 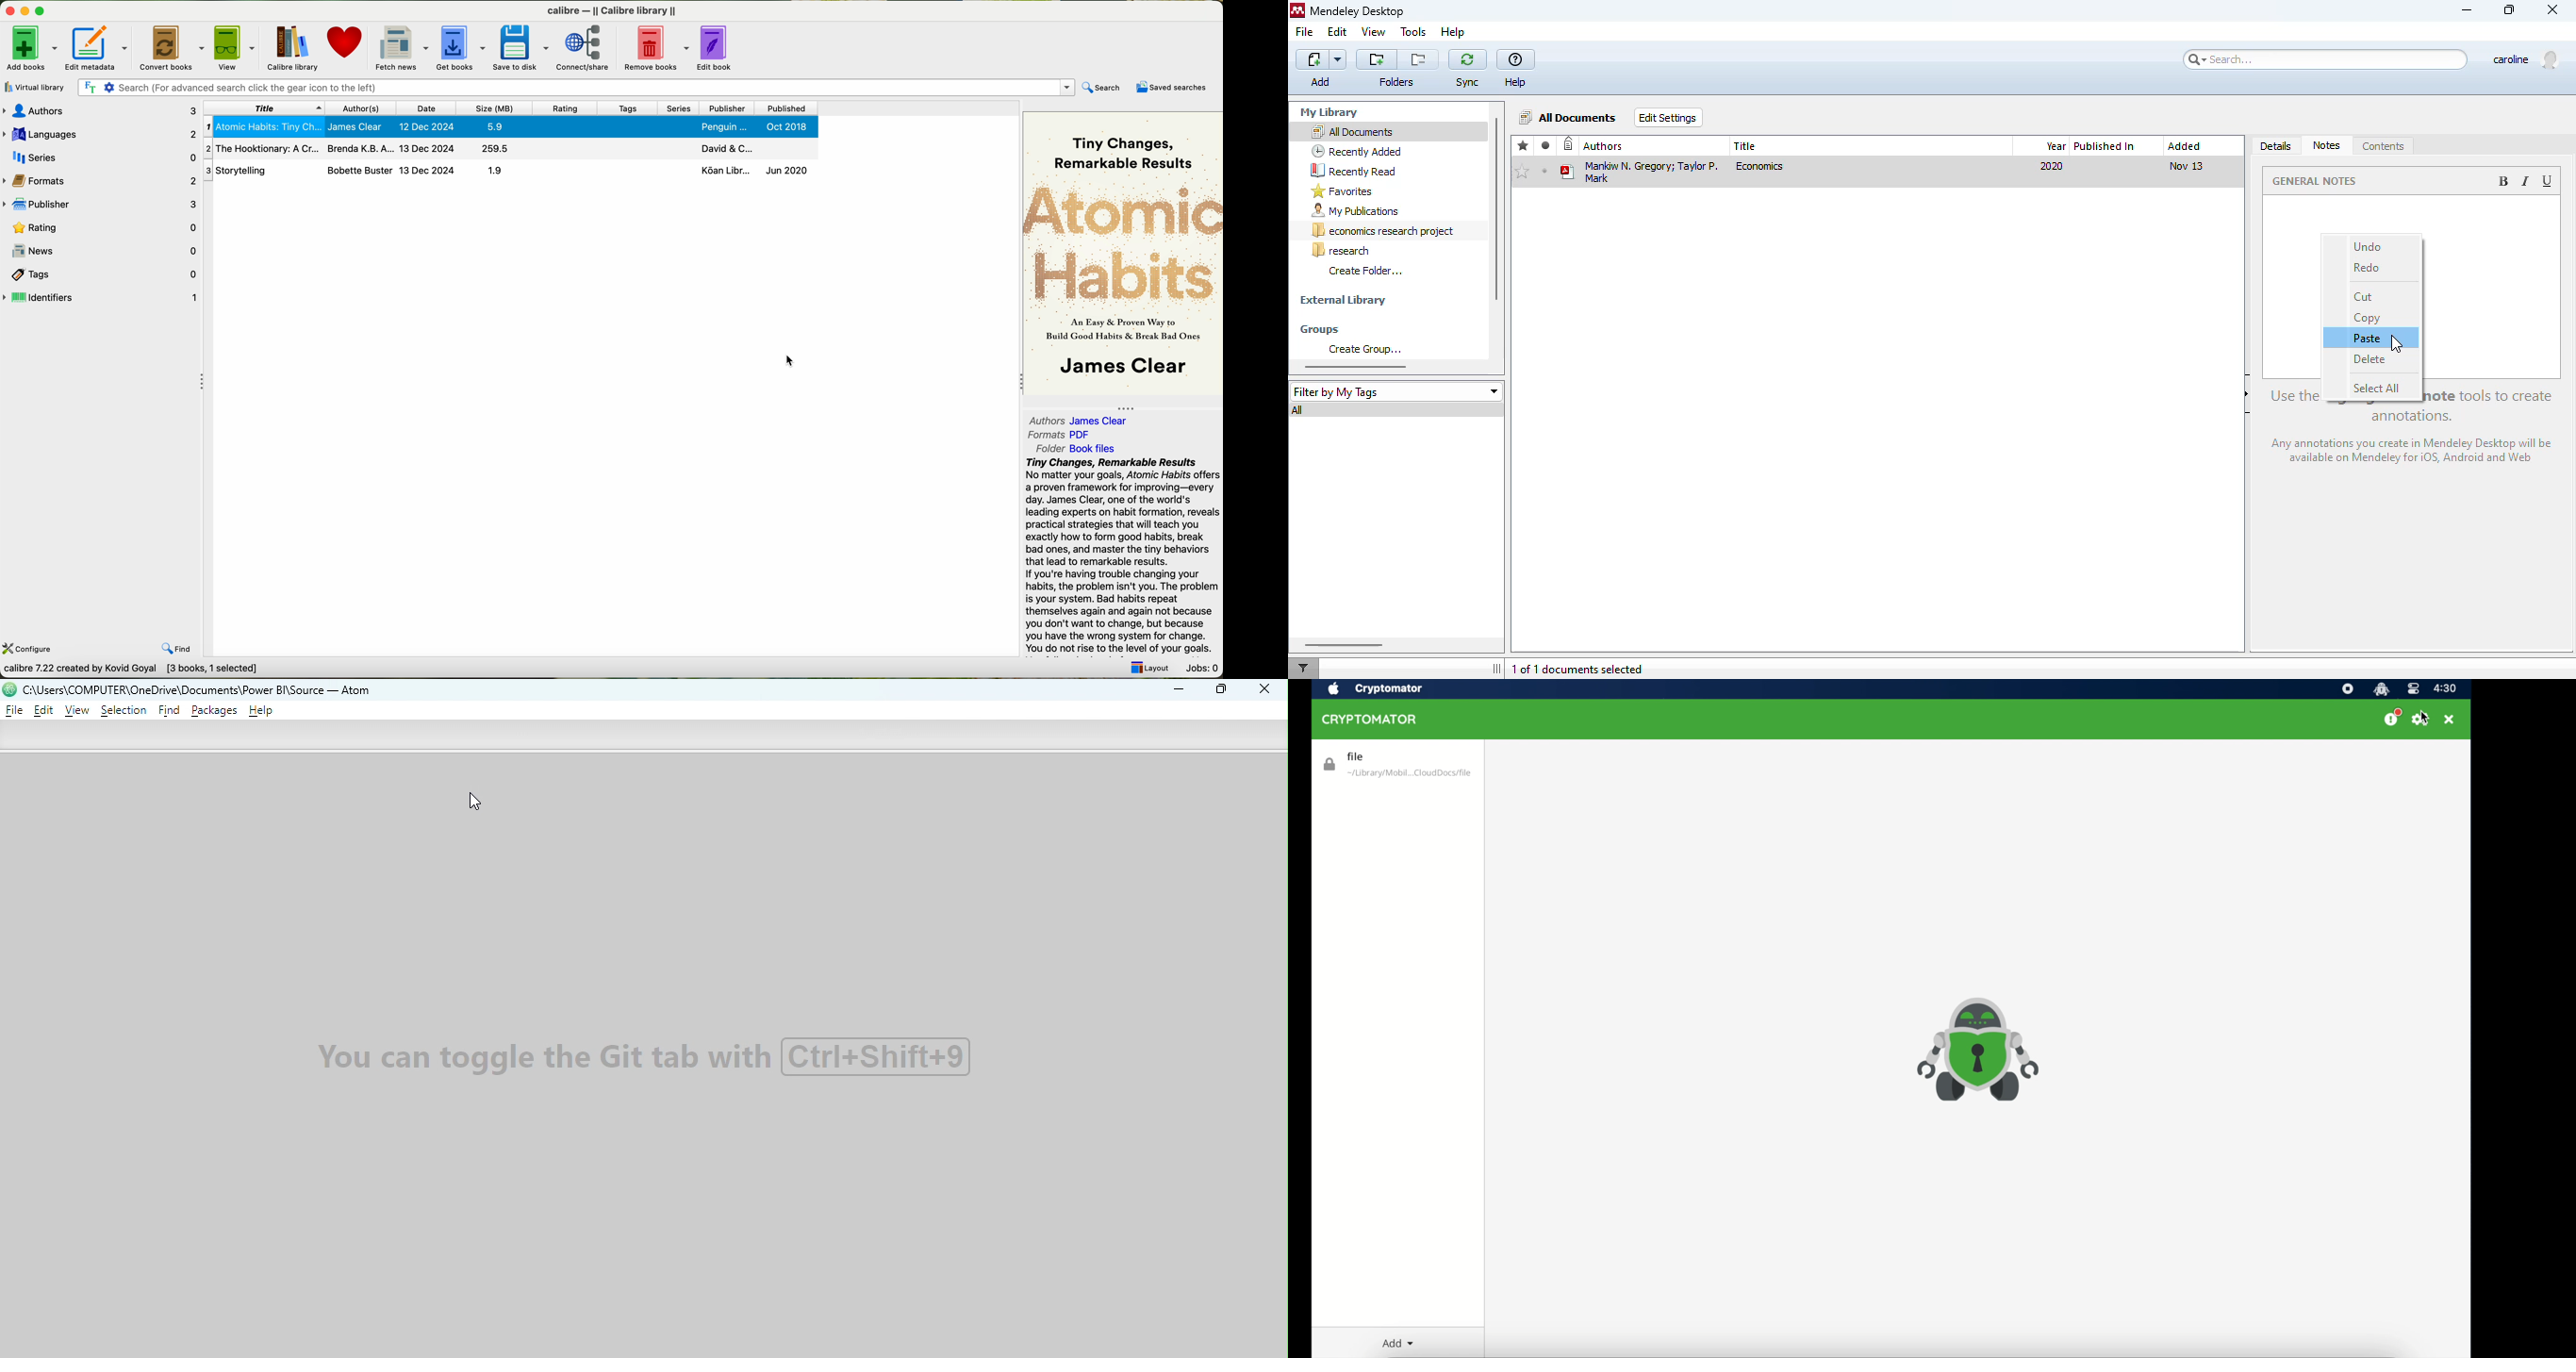 I want to click on author(s), so click(x=362, y=108).